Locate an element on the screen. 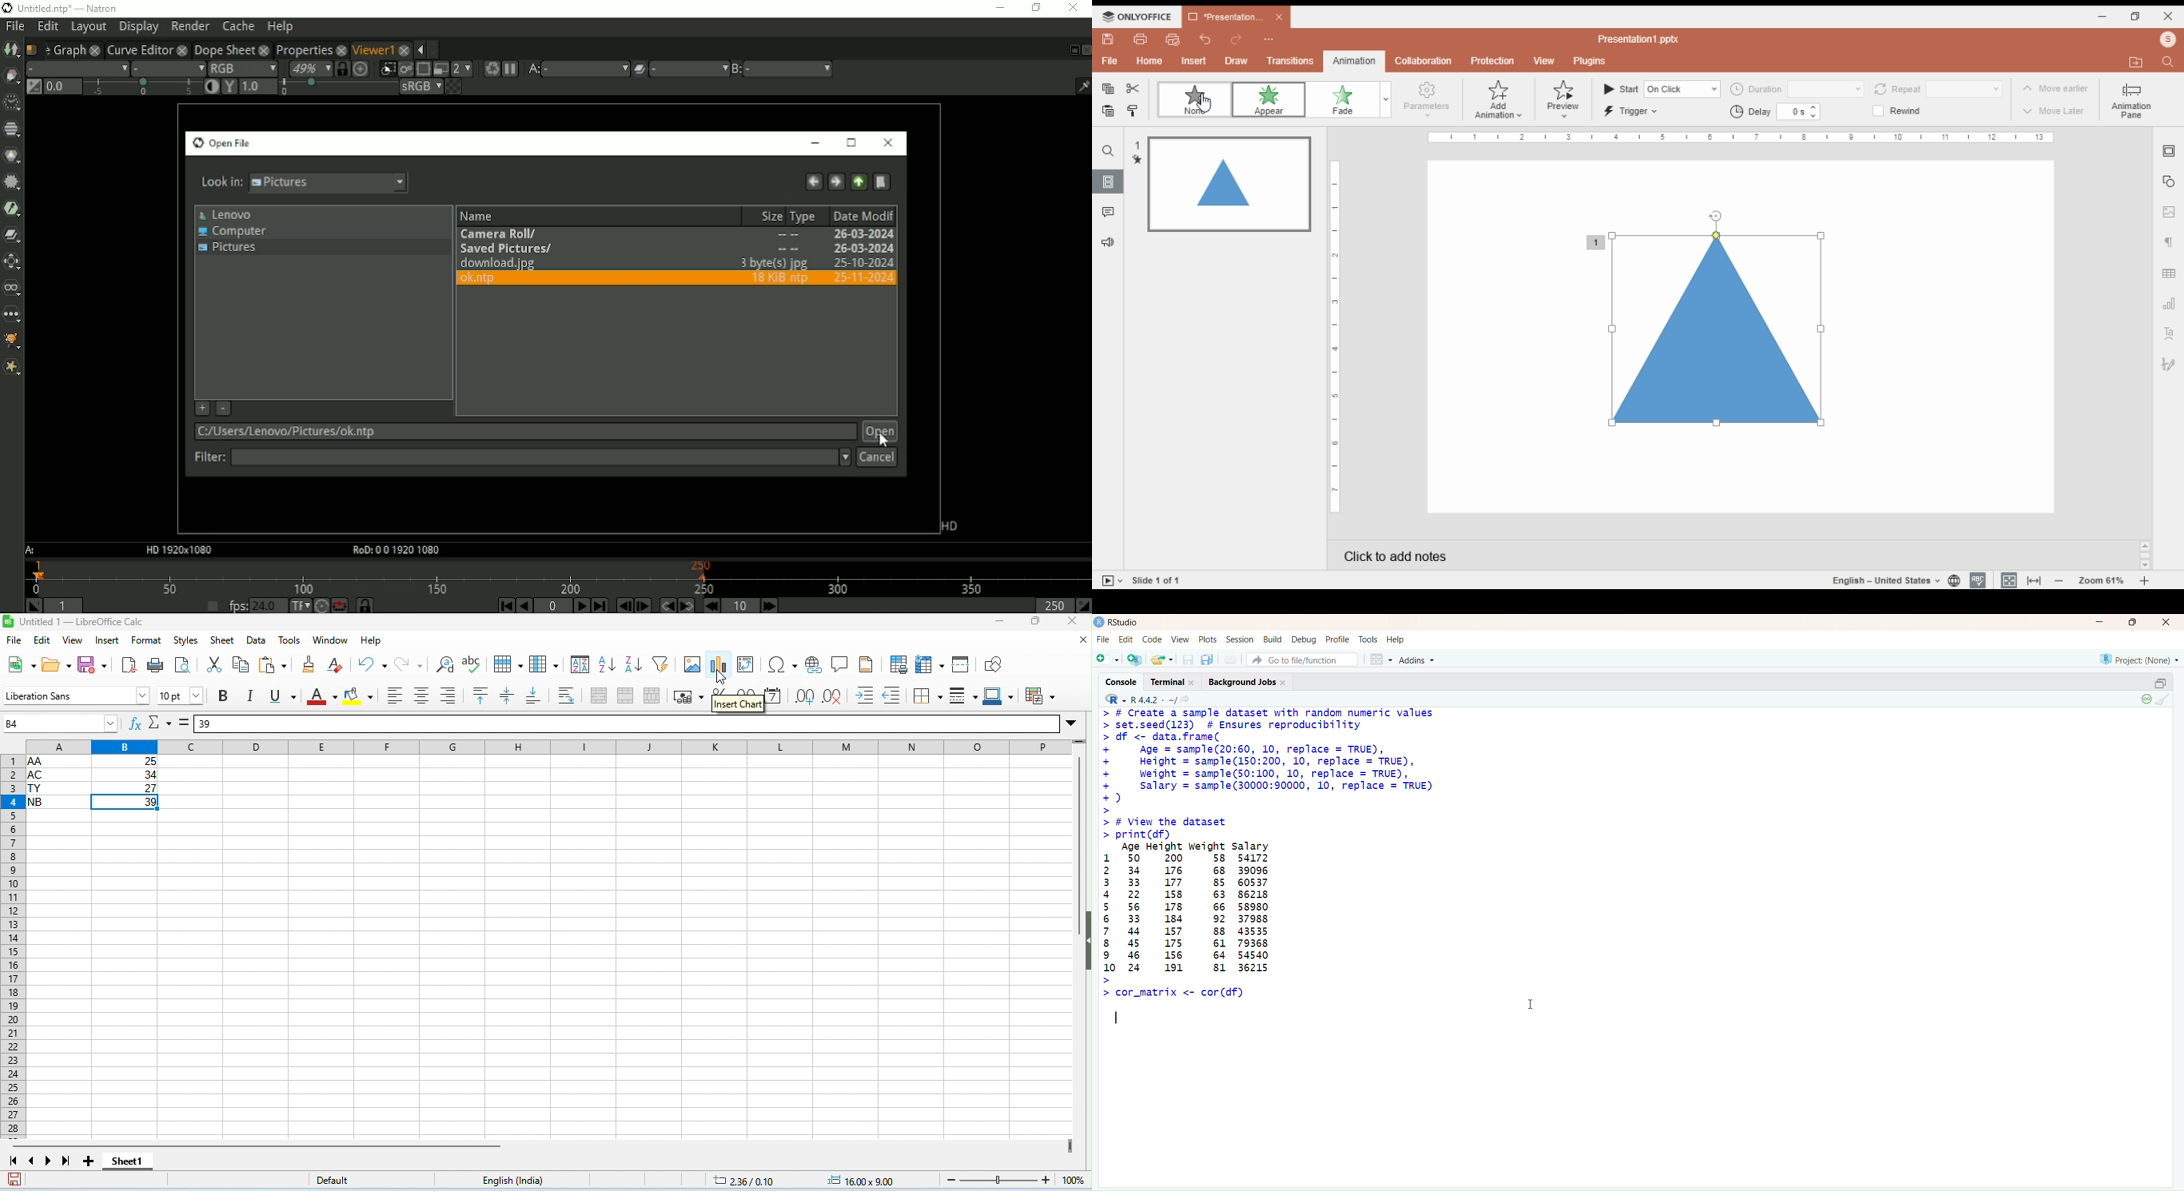 The height and width of the screenshot is (1204, 2184). animation: appear is located at coordinates (1270, 100).